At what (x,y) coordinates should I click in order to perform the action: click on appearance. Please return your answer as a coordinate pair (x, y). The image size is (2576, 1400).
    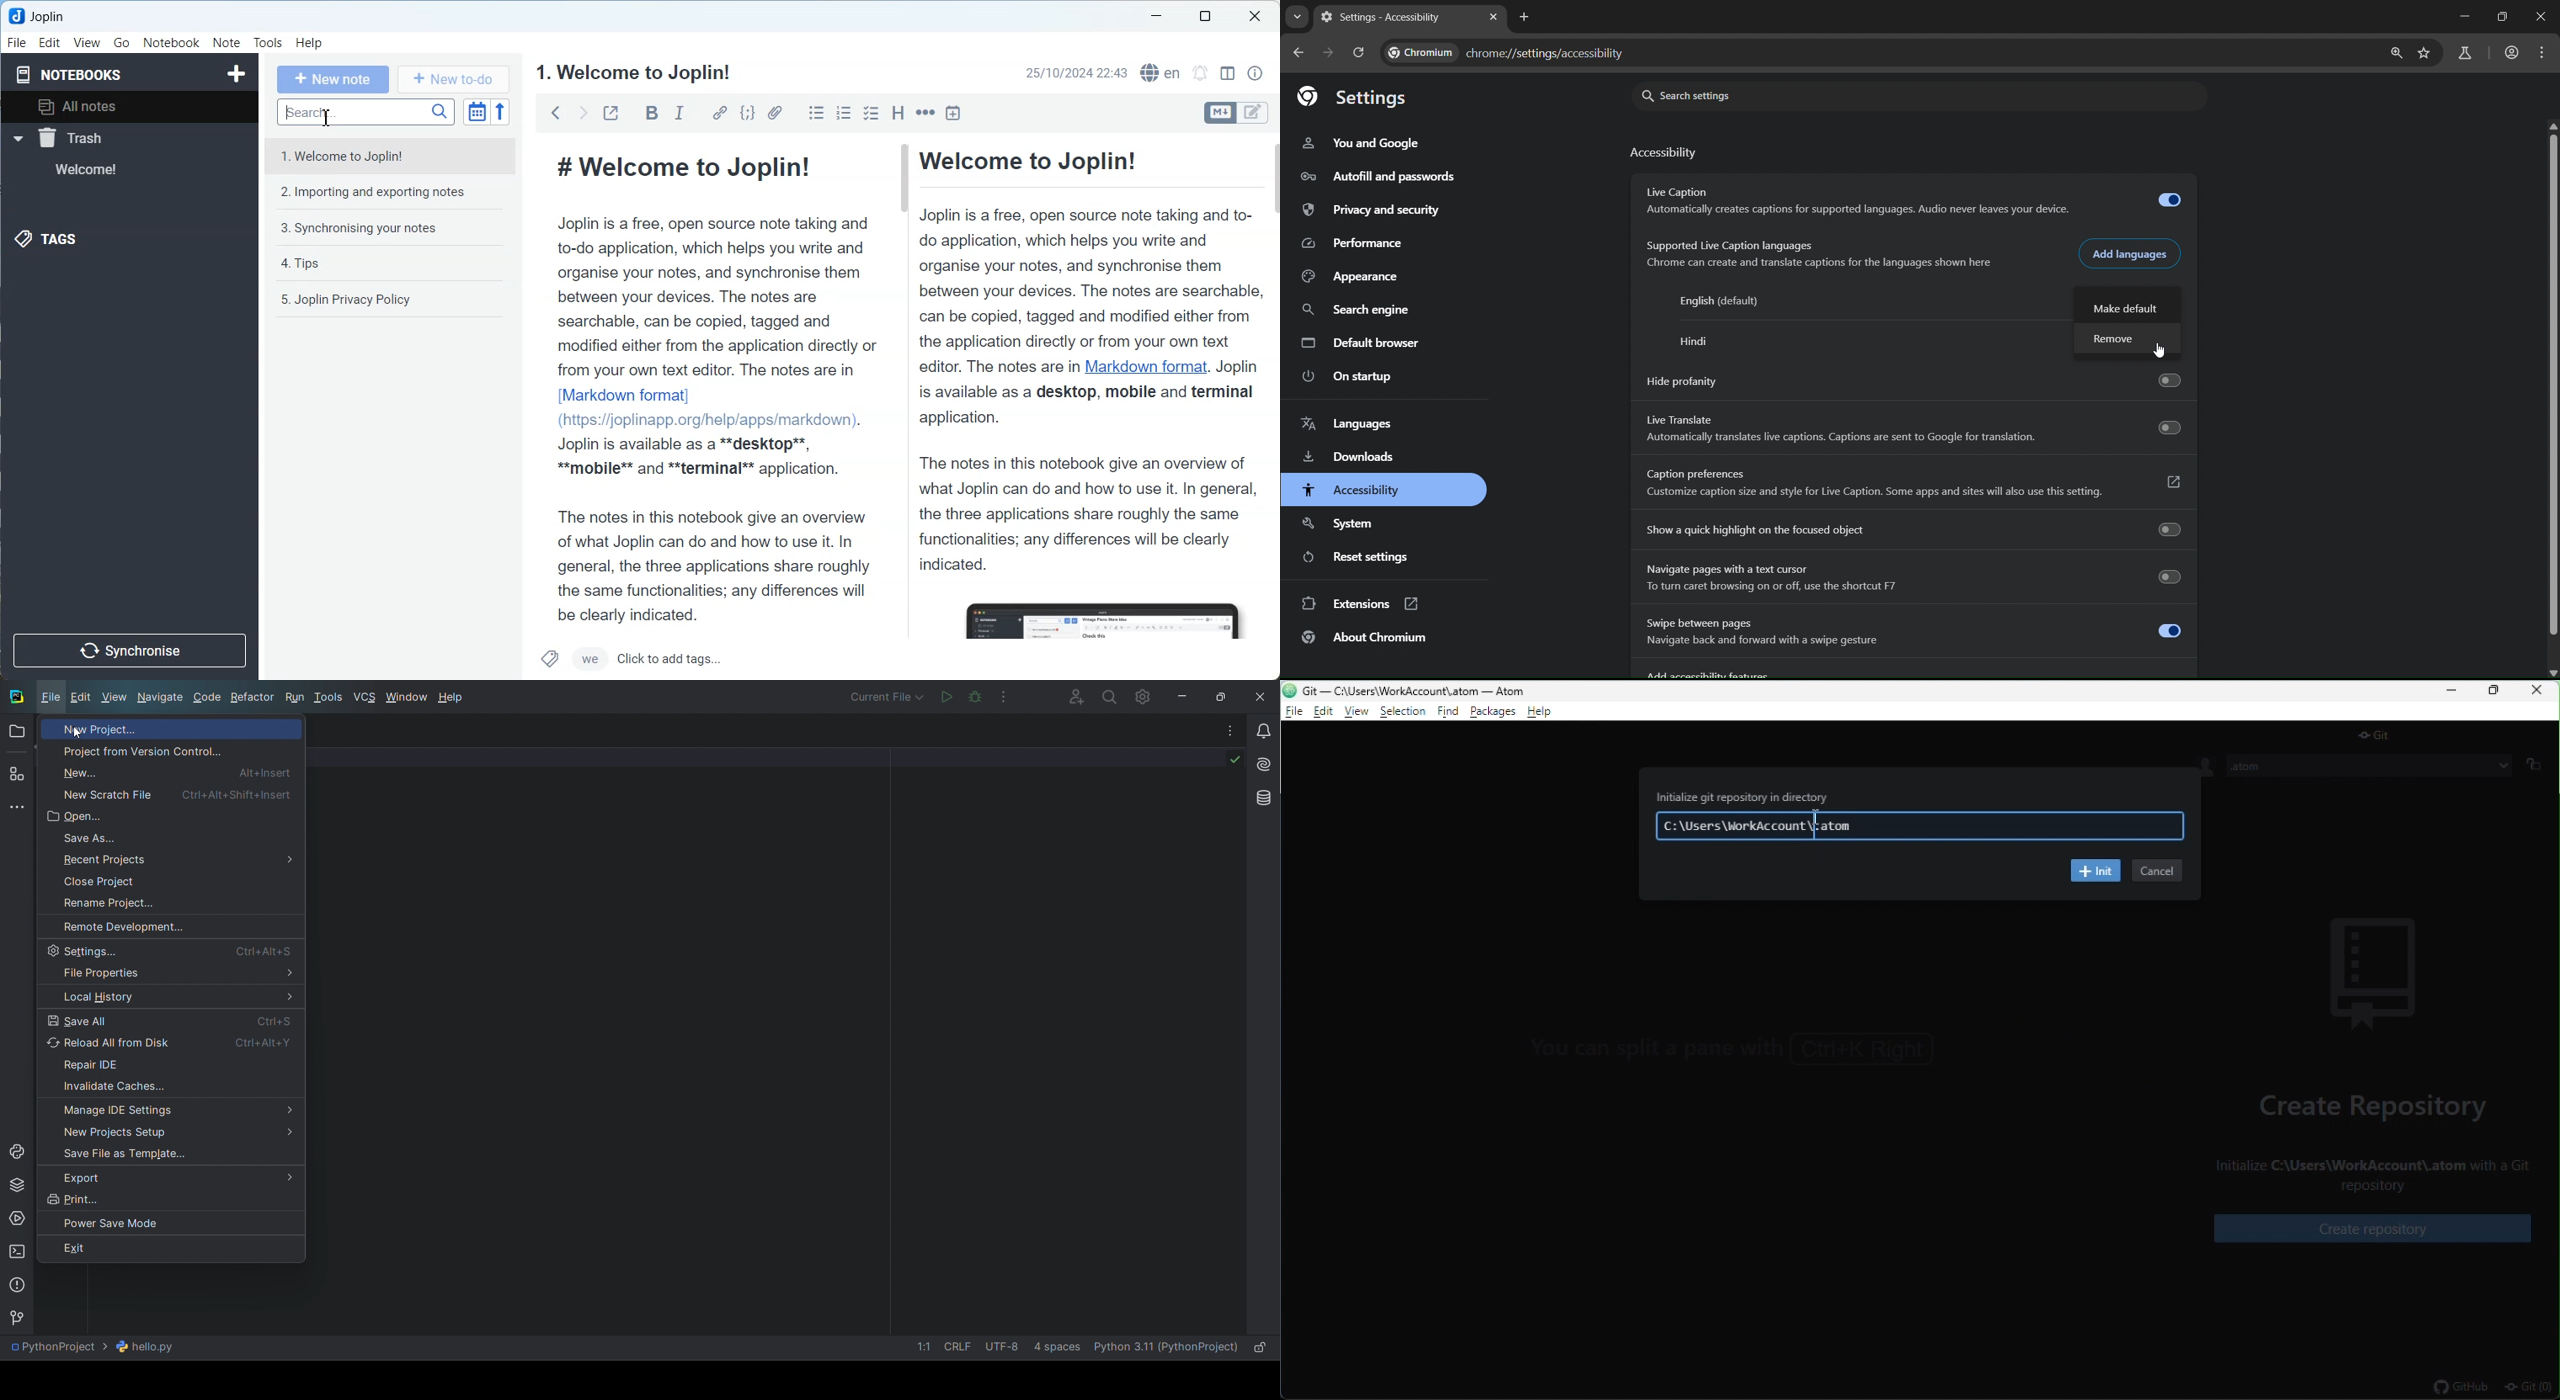
    Looking at the image, I should click on (1351, 277).